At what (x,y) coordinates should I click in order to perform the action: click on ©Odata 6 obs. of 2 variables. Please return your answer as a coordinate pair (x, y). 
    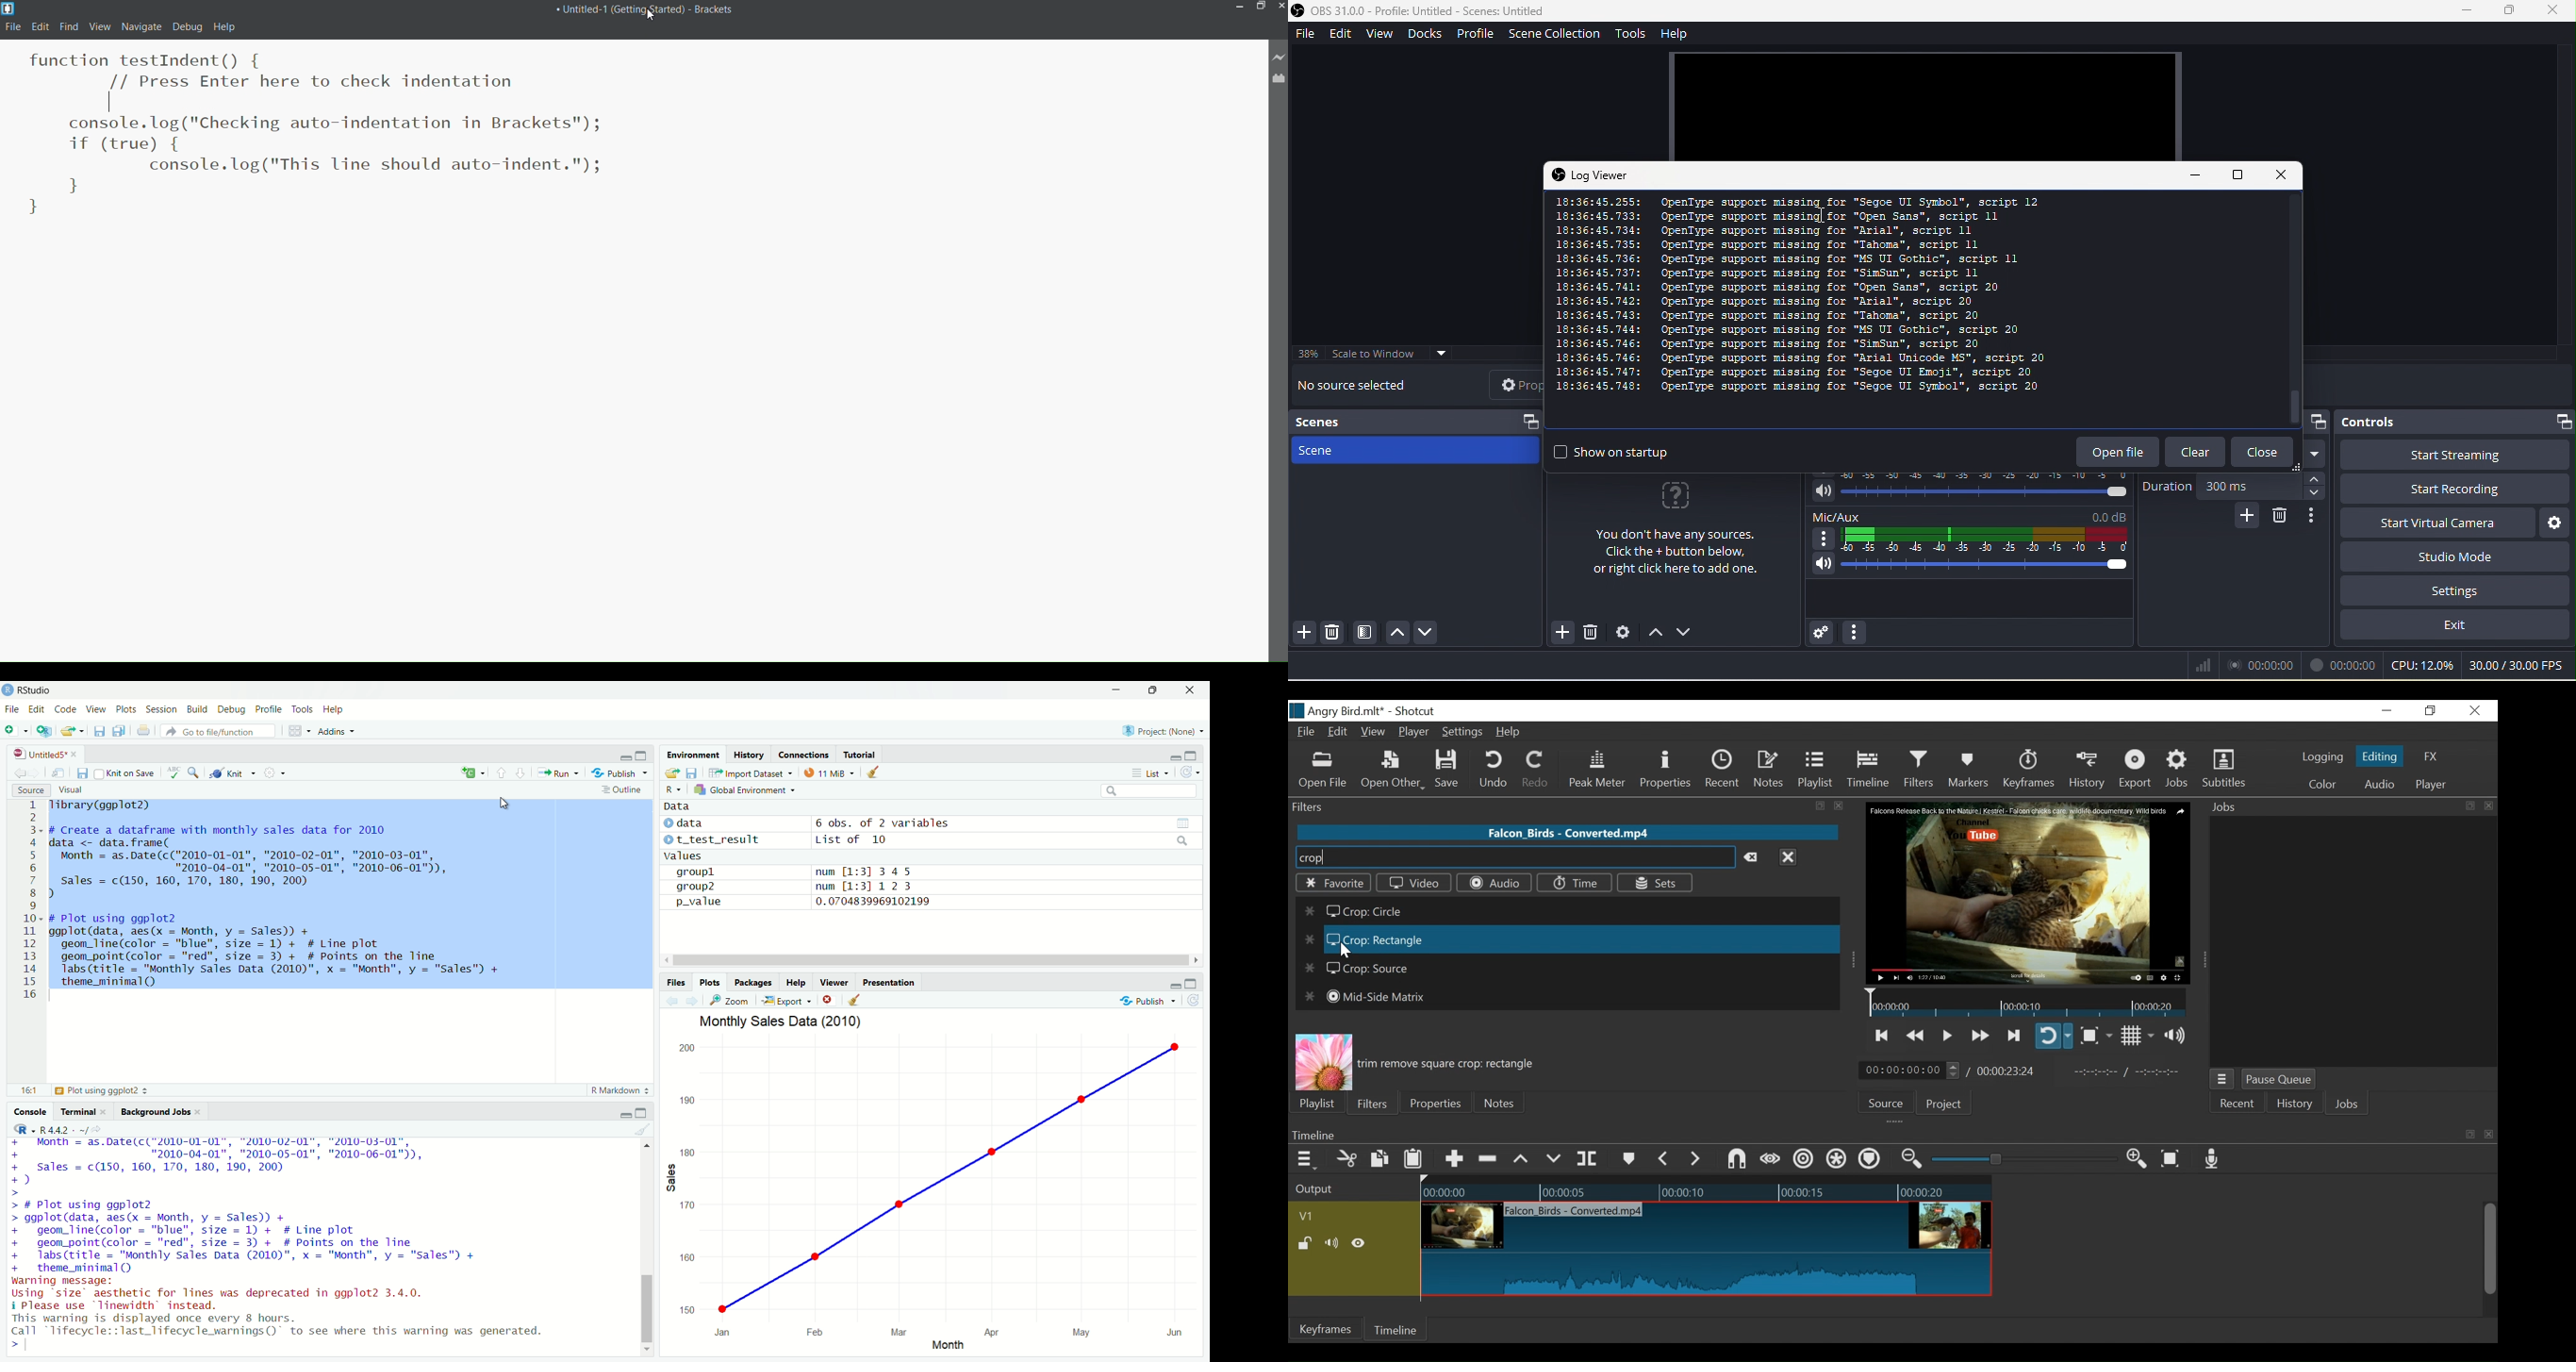
    Looking at the image, I should click on (814, 820).